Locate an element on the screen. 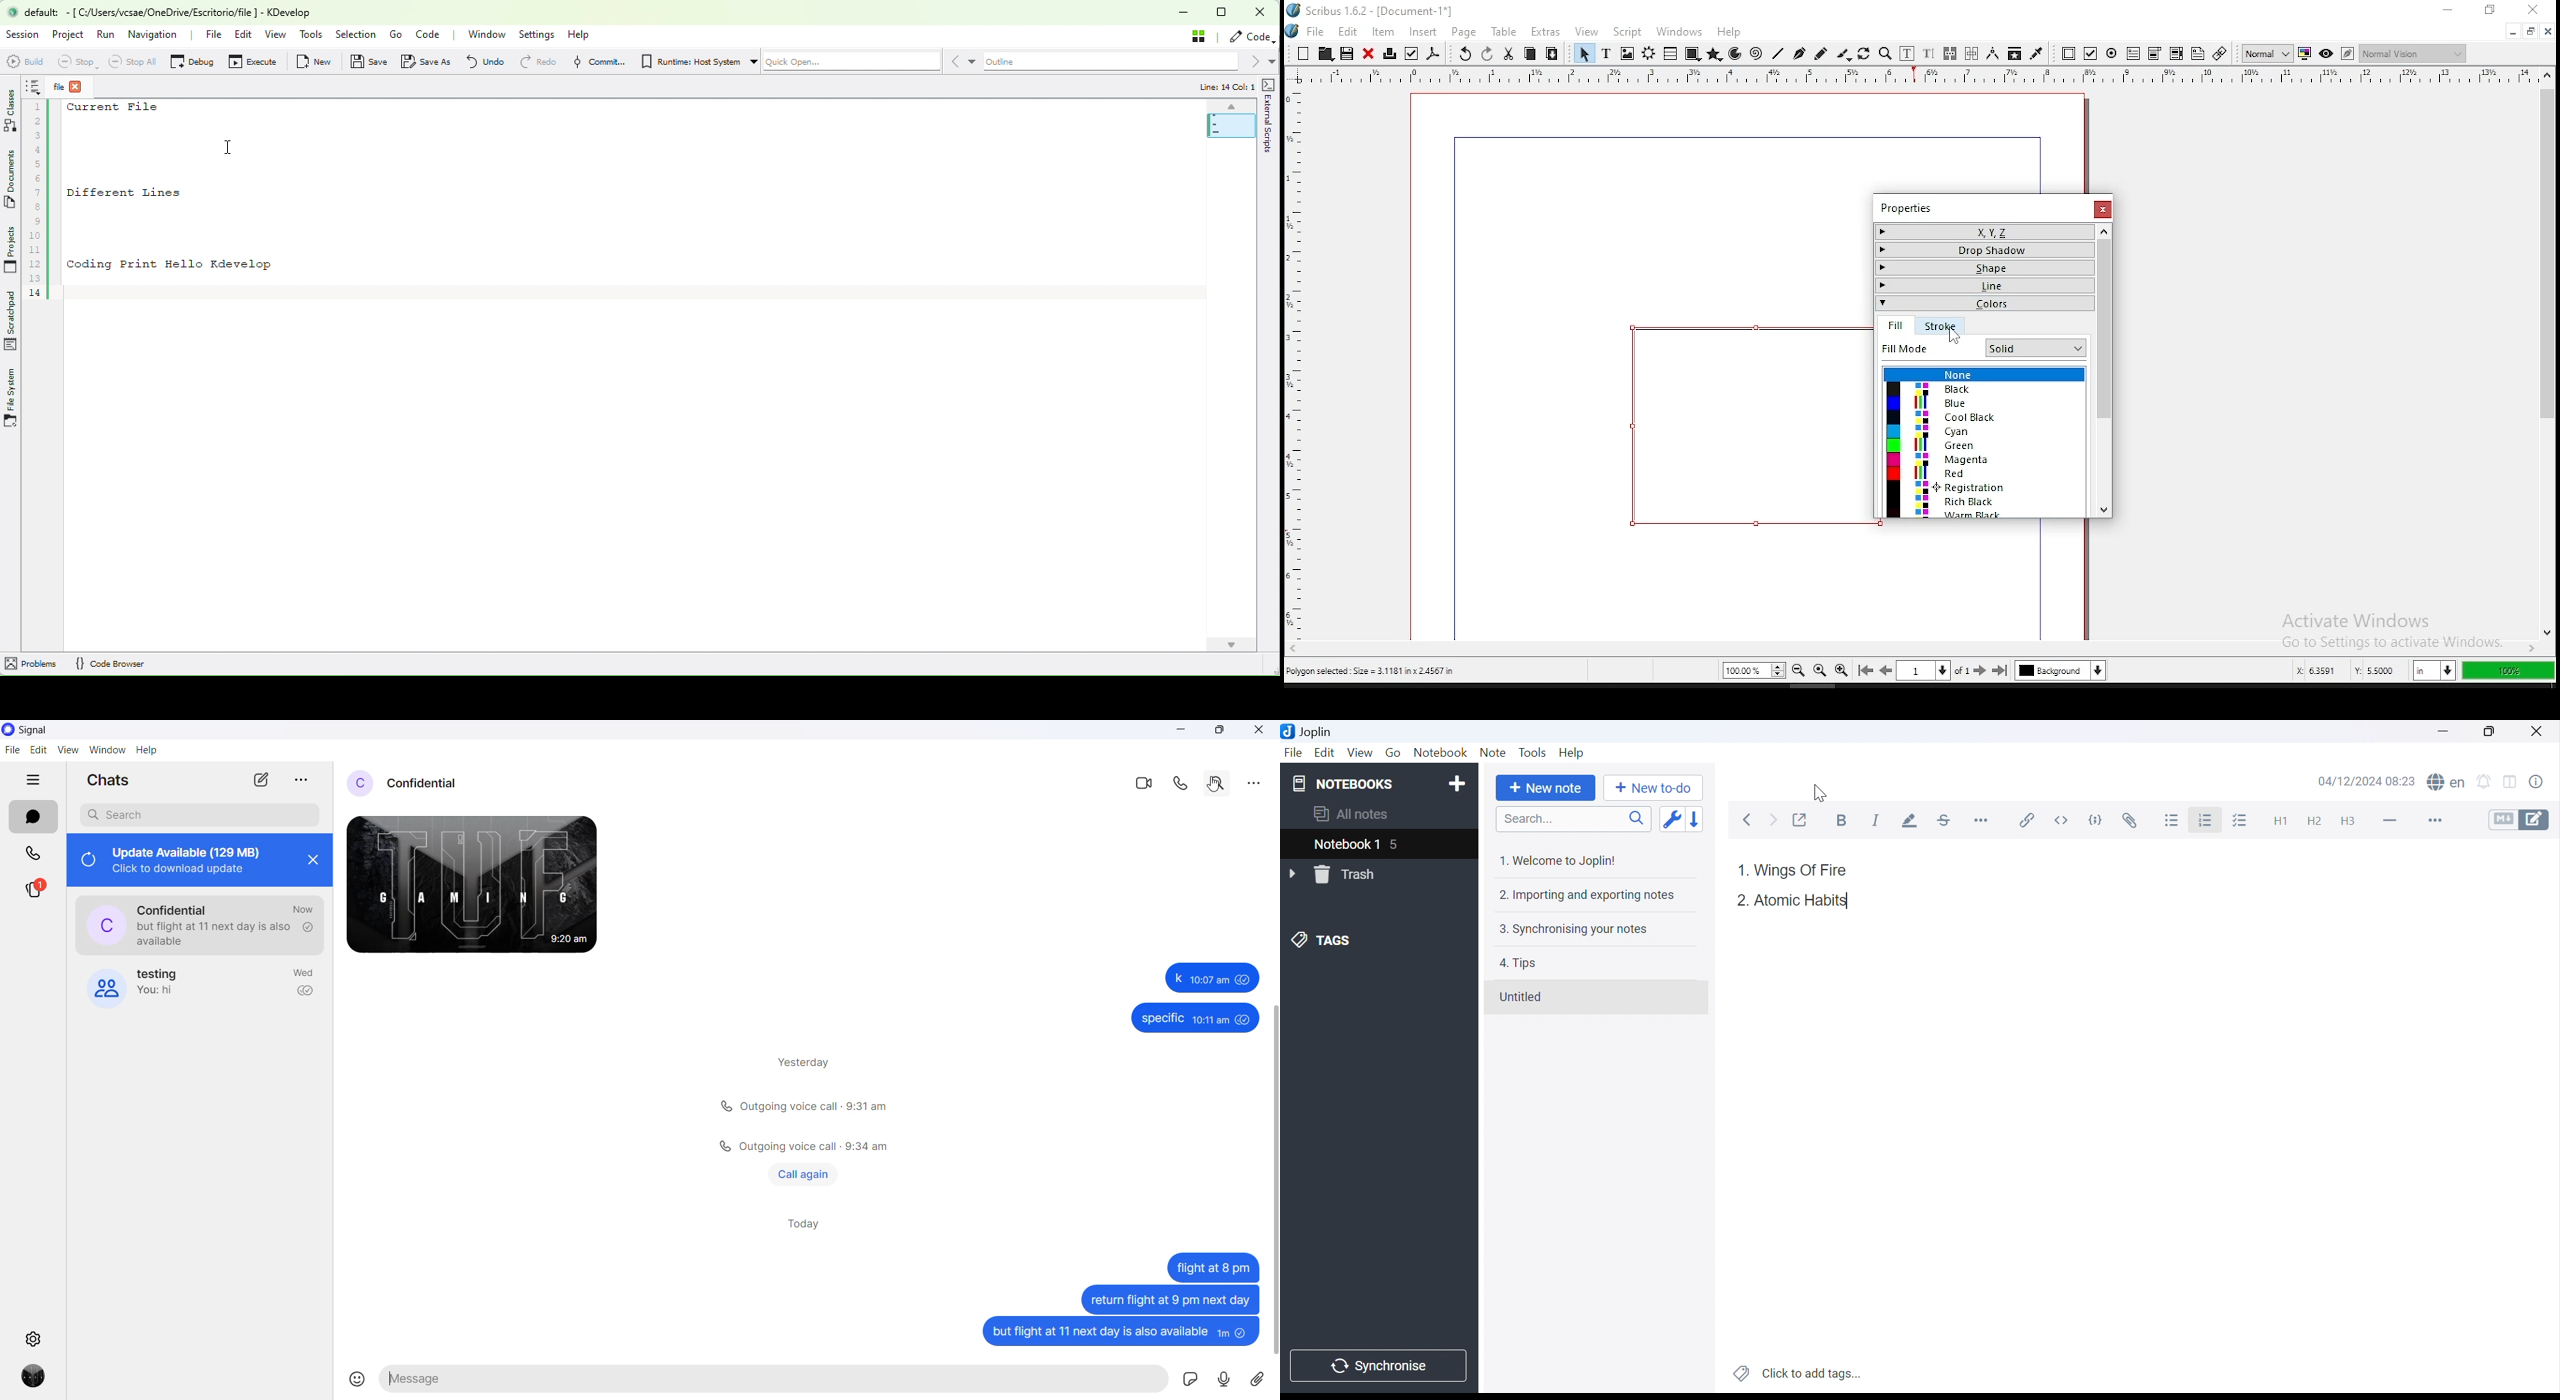 Image resolution: width=2576 pixels, height=1400 pixels. search chat is located at coordinates (199, 815).